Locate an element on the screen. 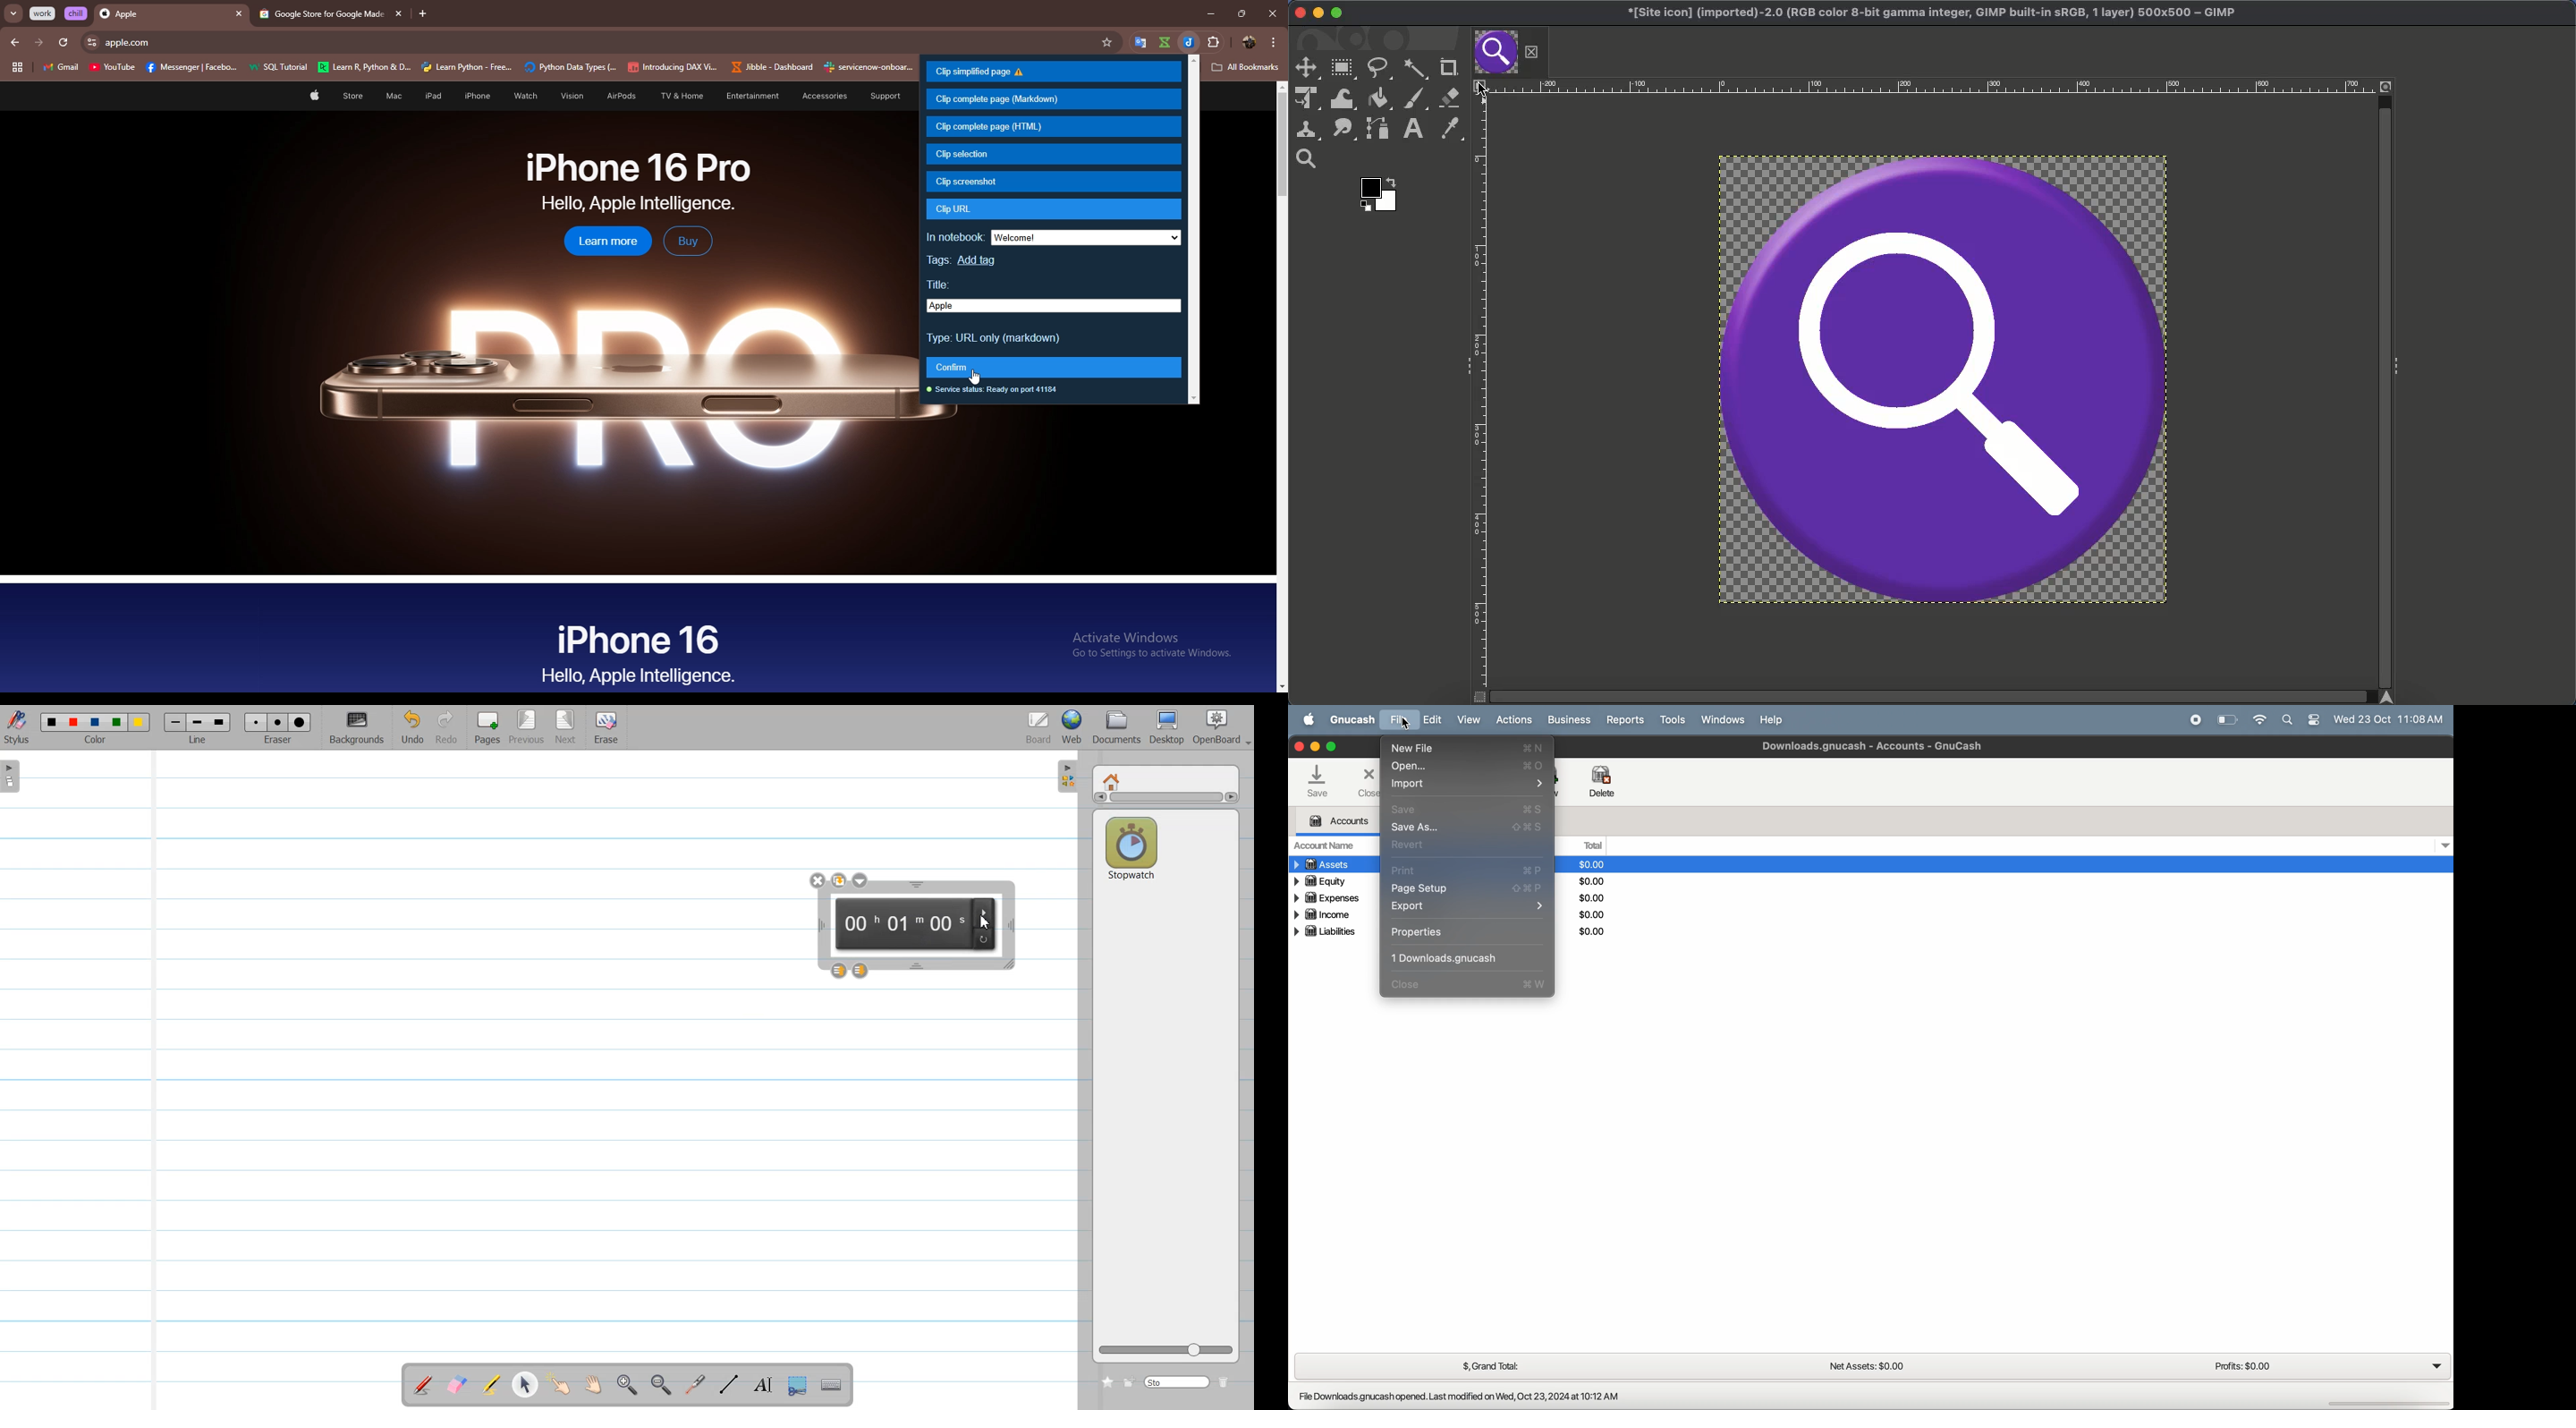  Previous is located at coordinates (528, 728).